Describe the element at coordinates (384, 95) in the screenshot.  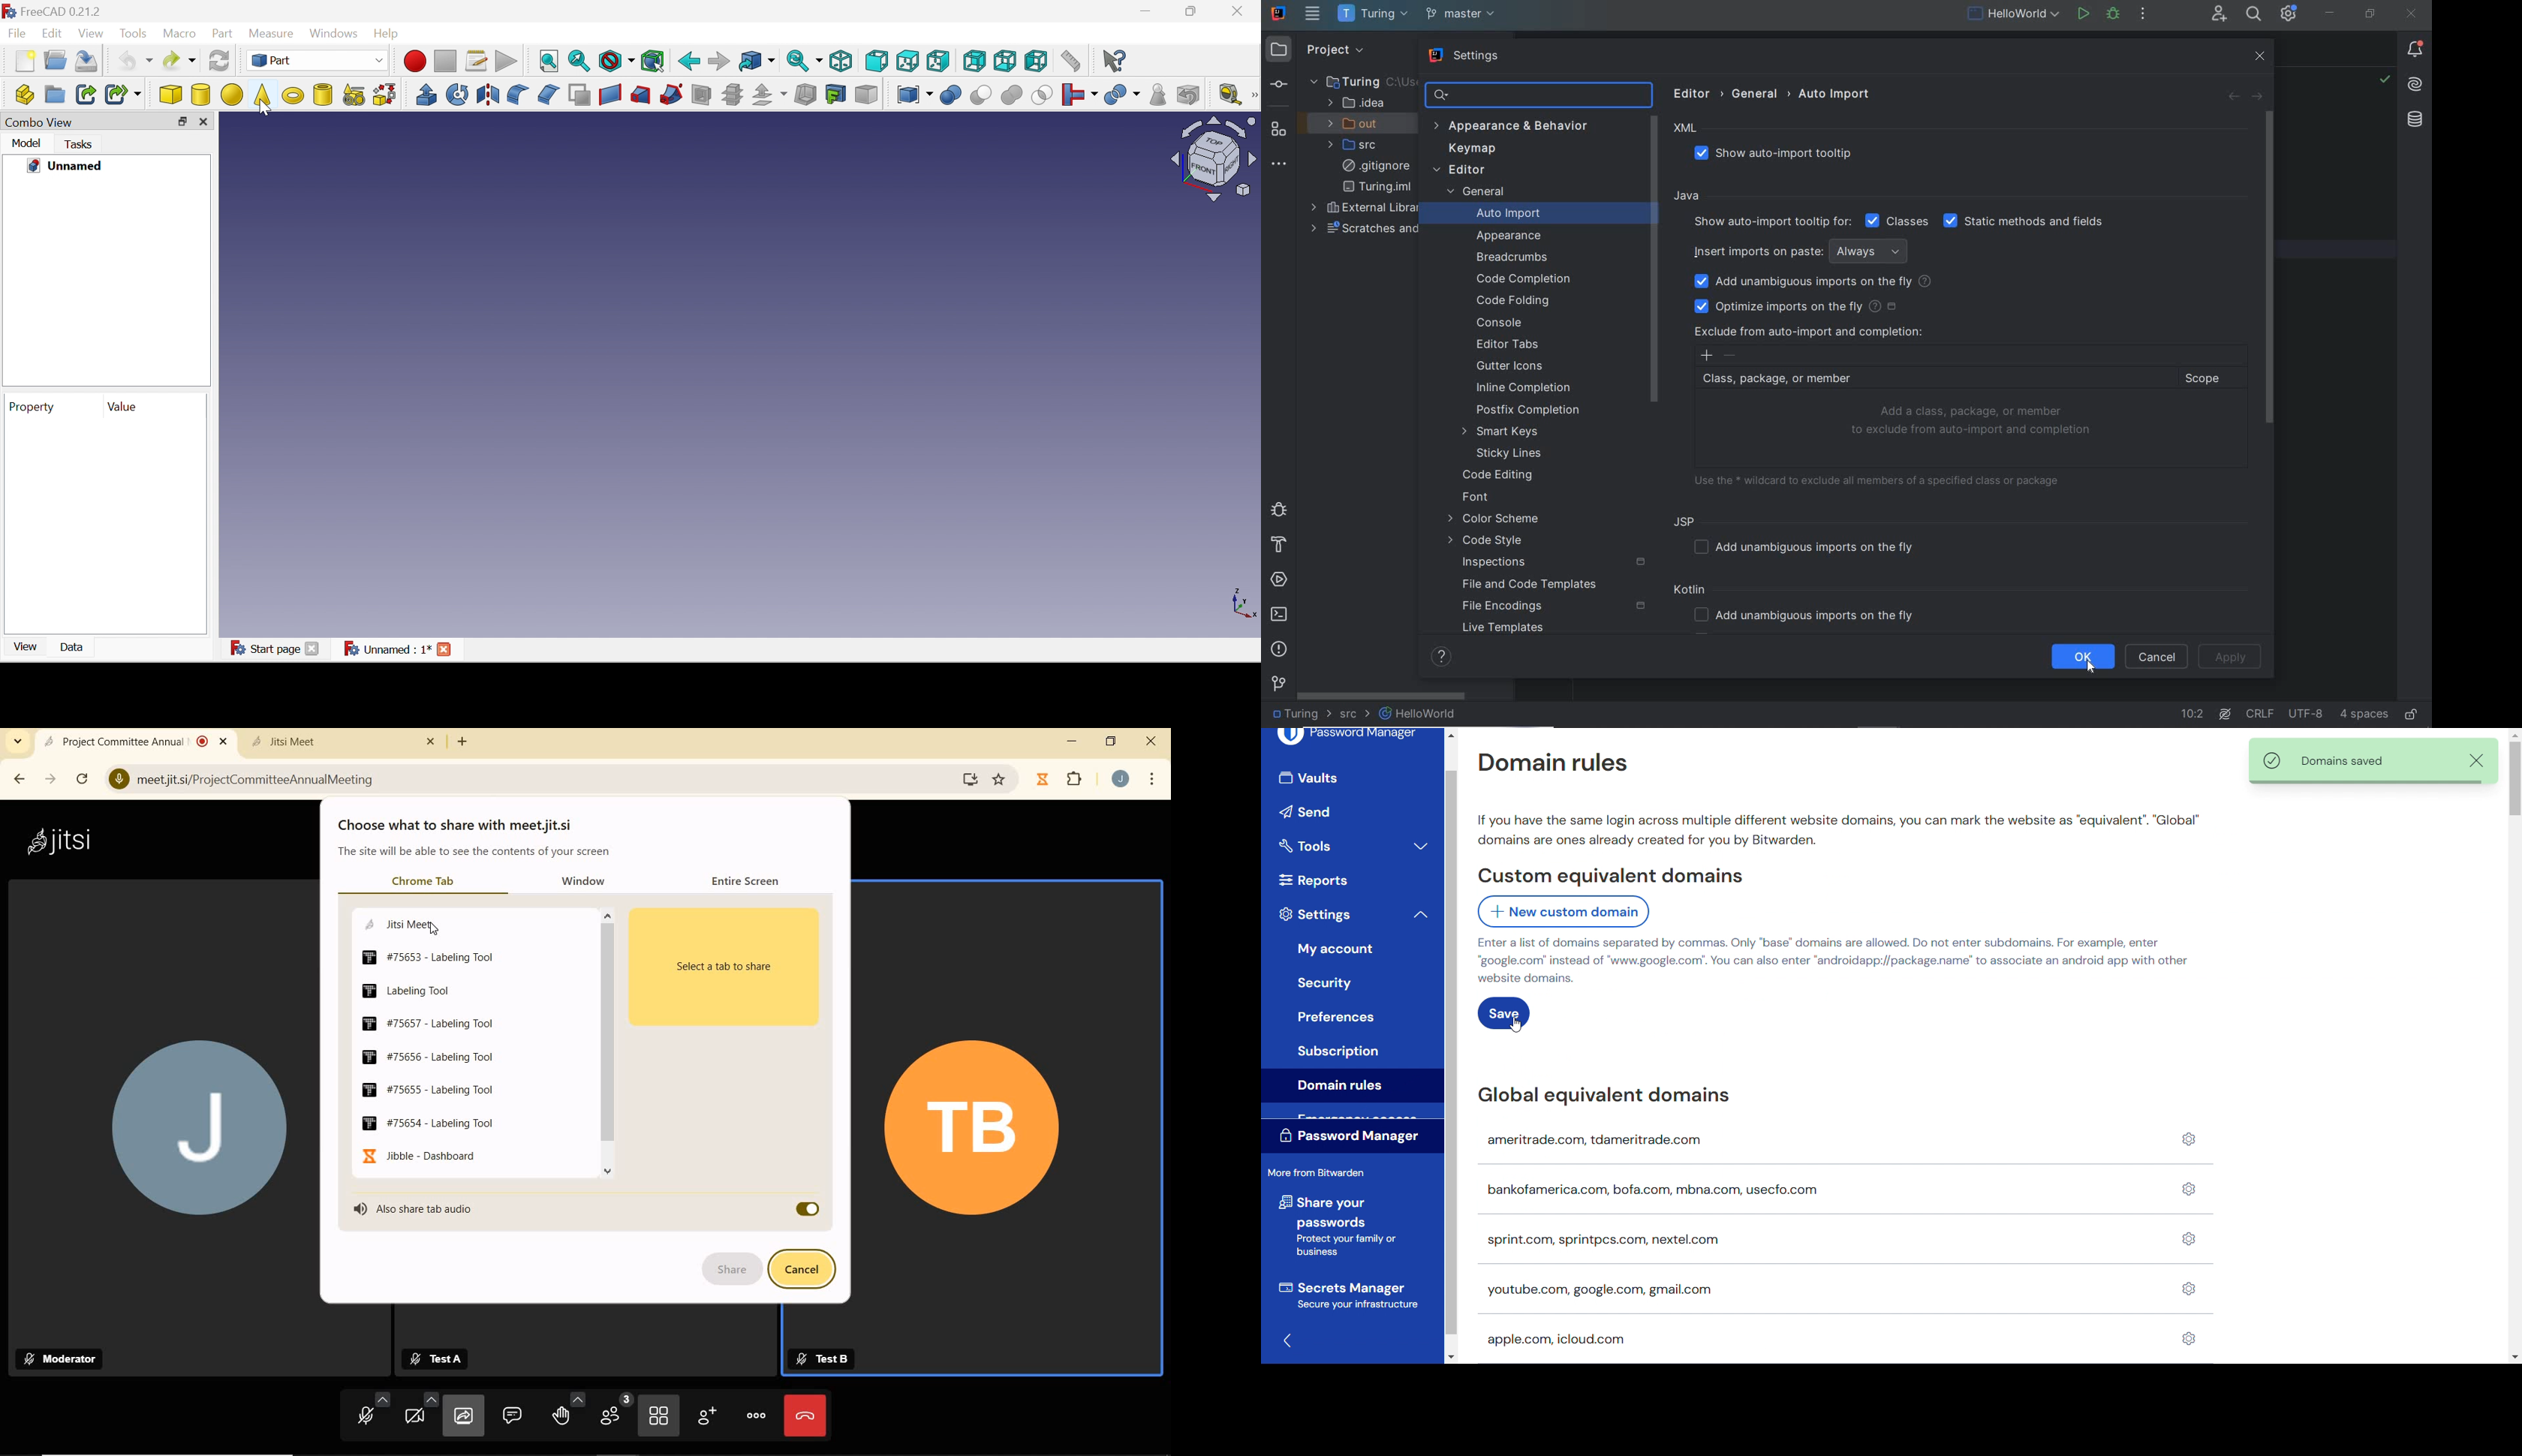
I see `Shape builder` at that location.